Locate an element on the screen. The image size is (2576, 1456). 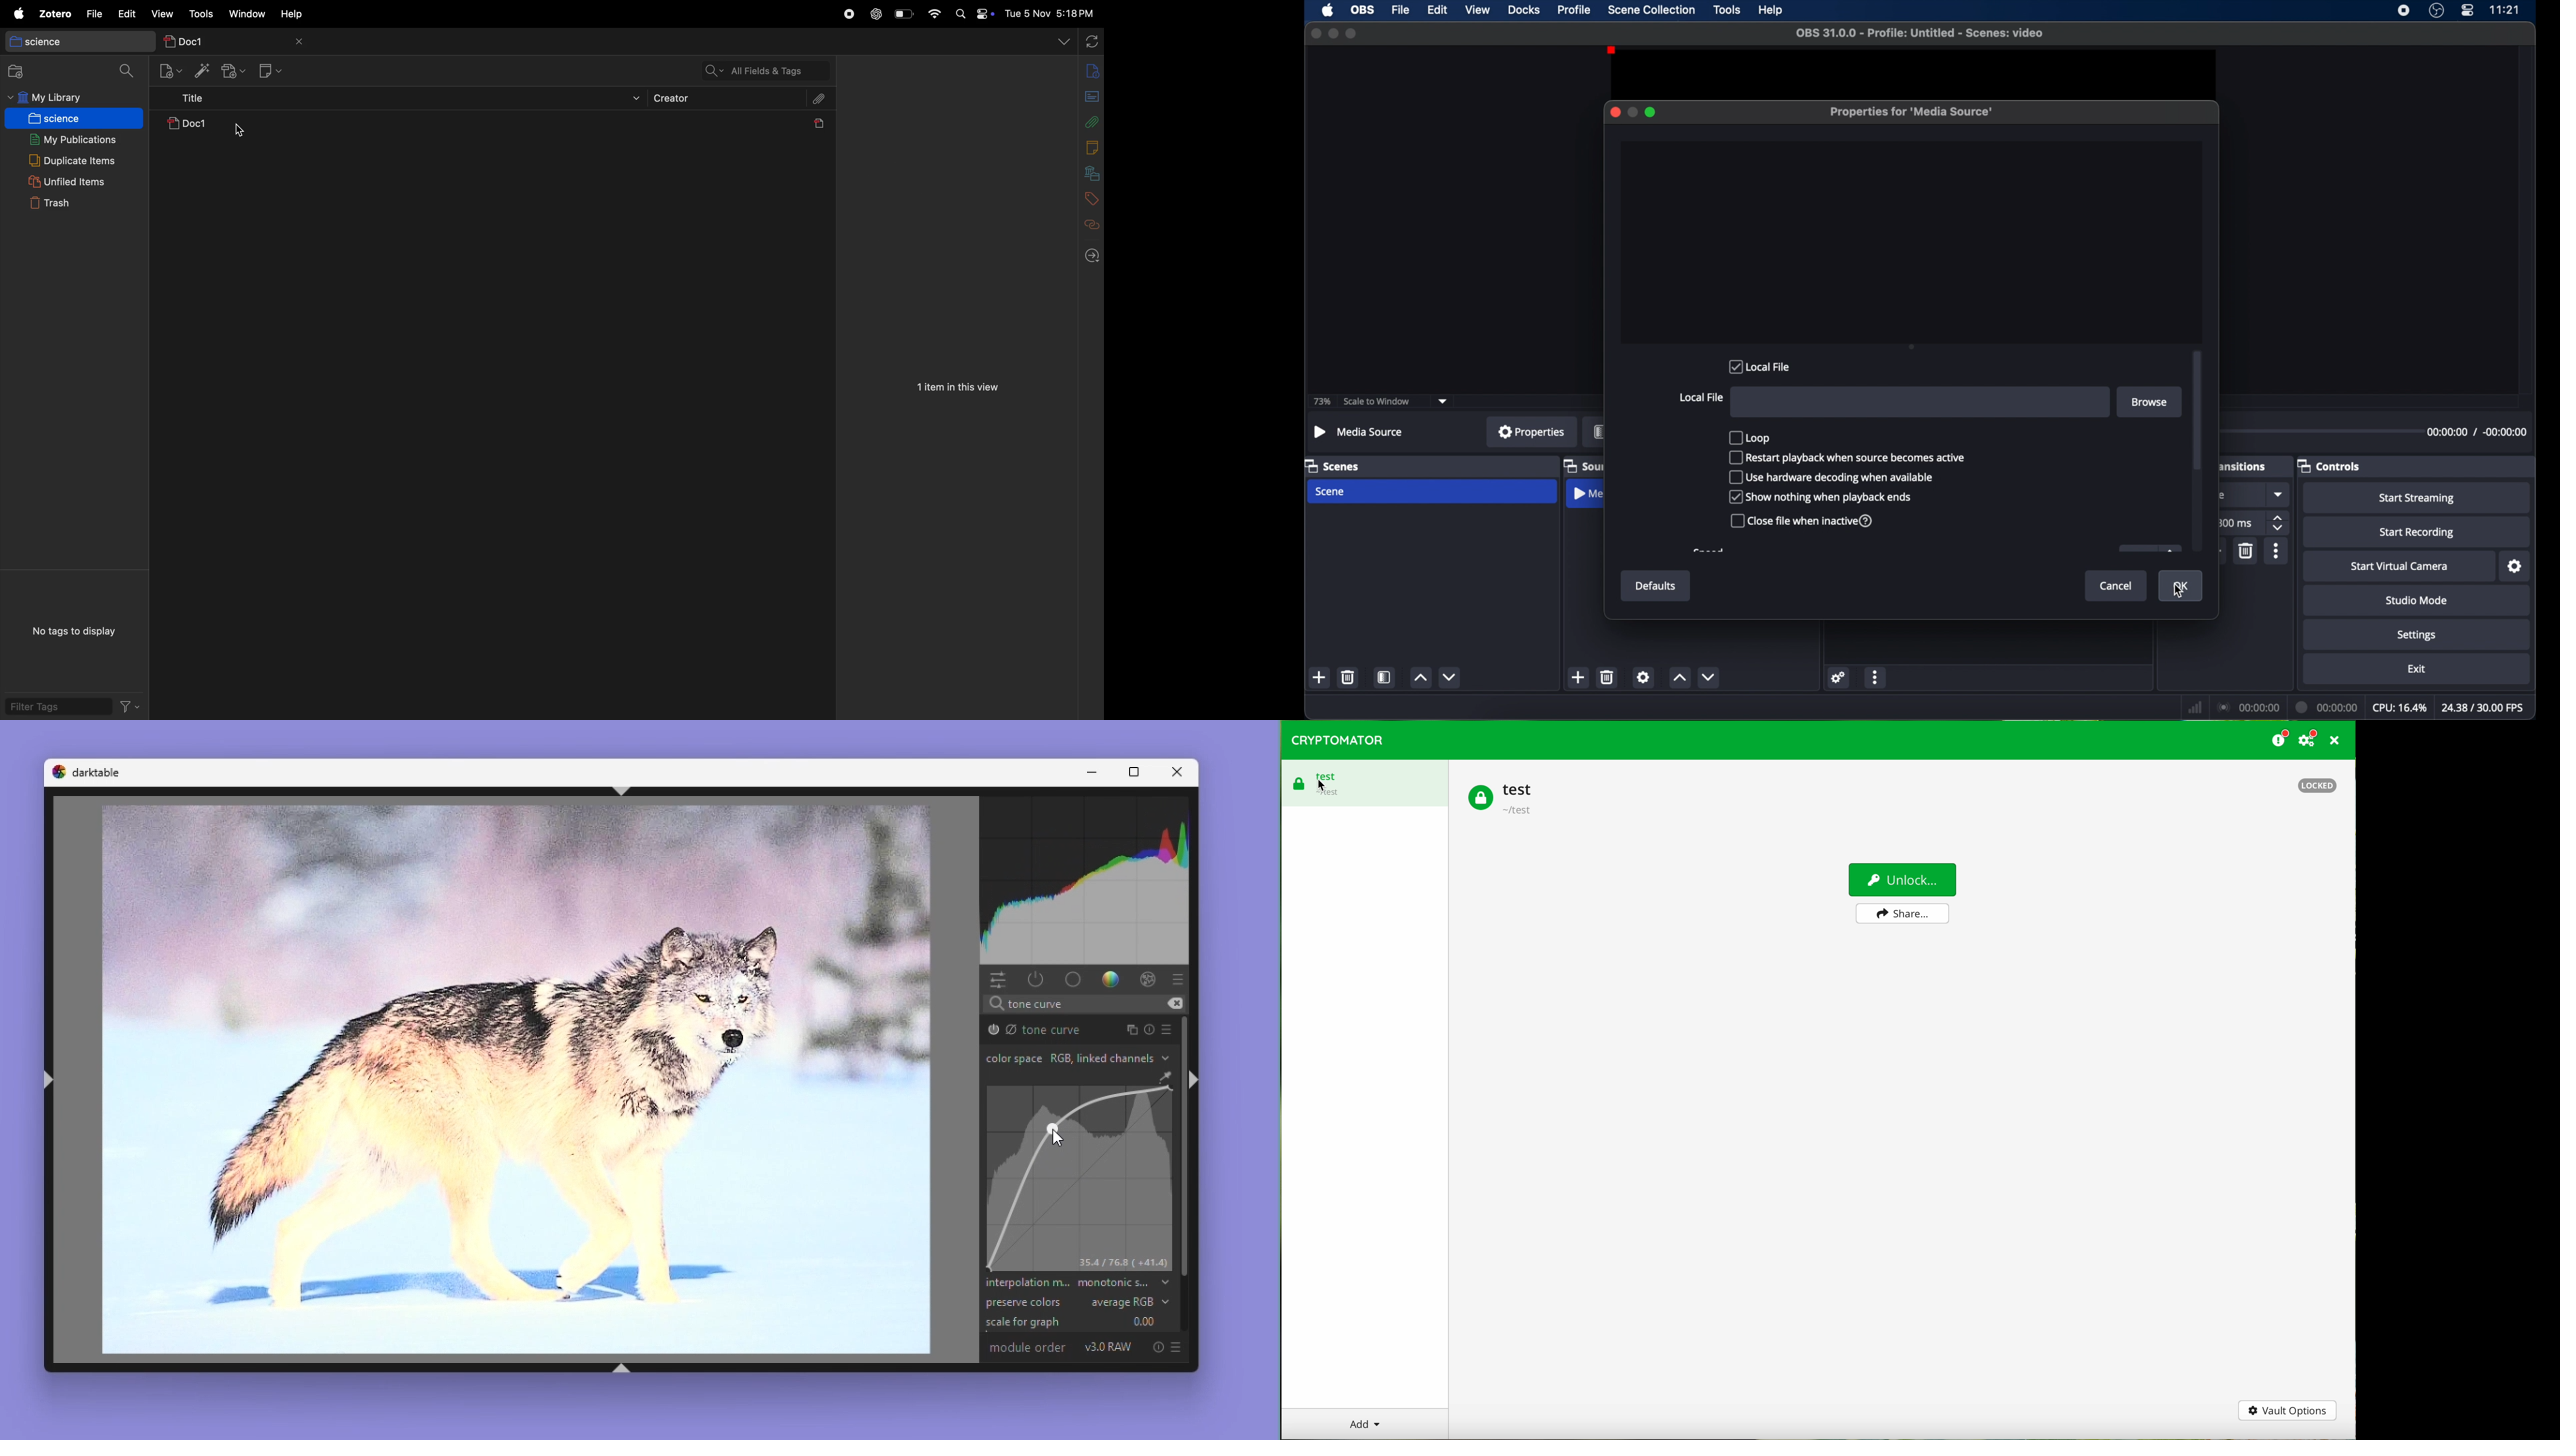
Waveform is located at coordinates (1086, 883).